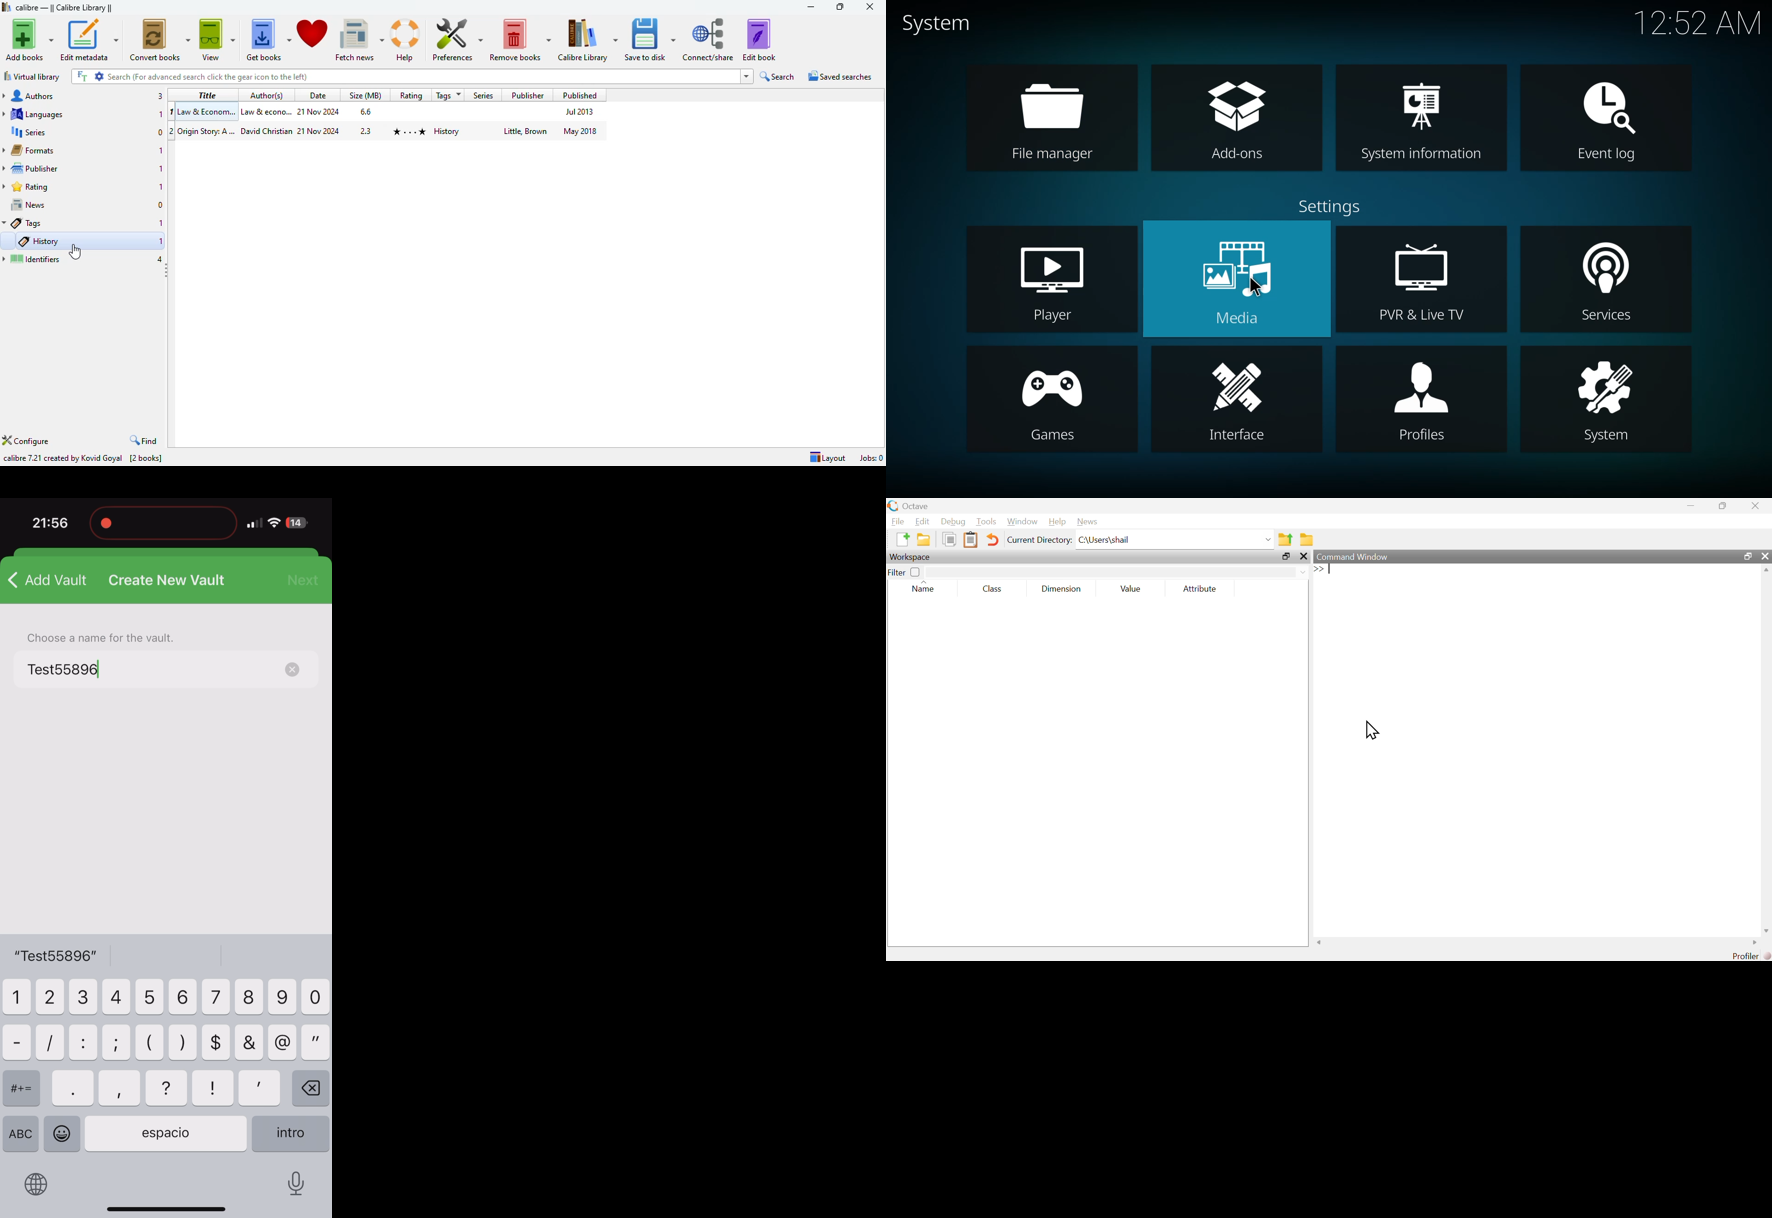 The width and height of the screenshot is (1792, 1232). What do you see at coordinates (267, 112) in the screenshot?
I see `law & economics` at bounding box center [267, 112].